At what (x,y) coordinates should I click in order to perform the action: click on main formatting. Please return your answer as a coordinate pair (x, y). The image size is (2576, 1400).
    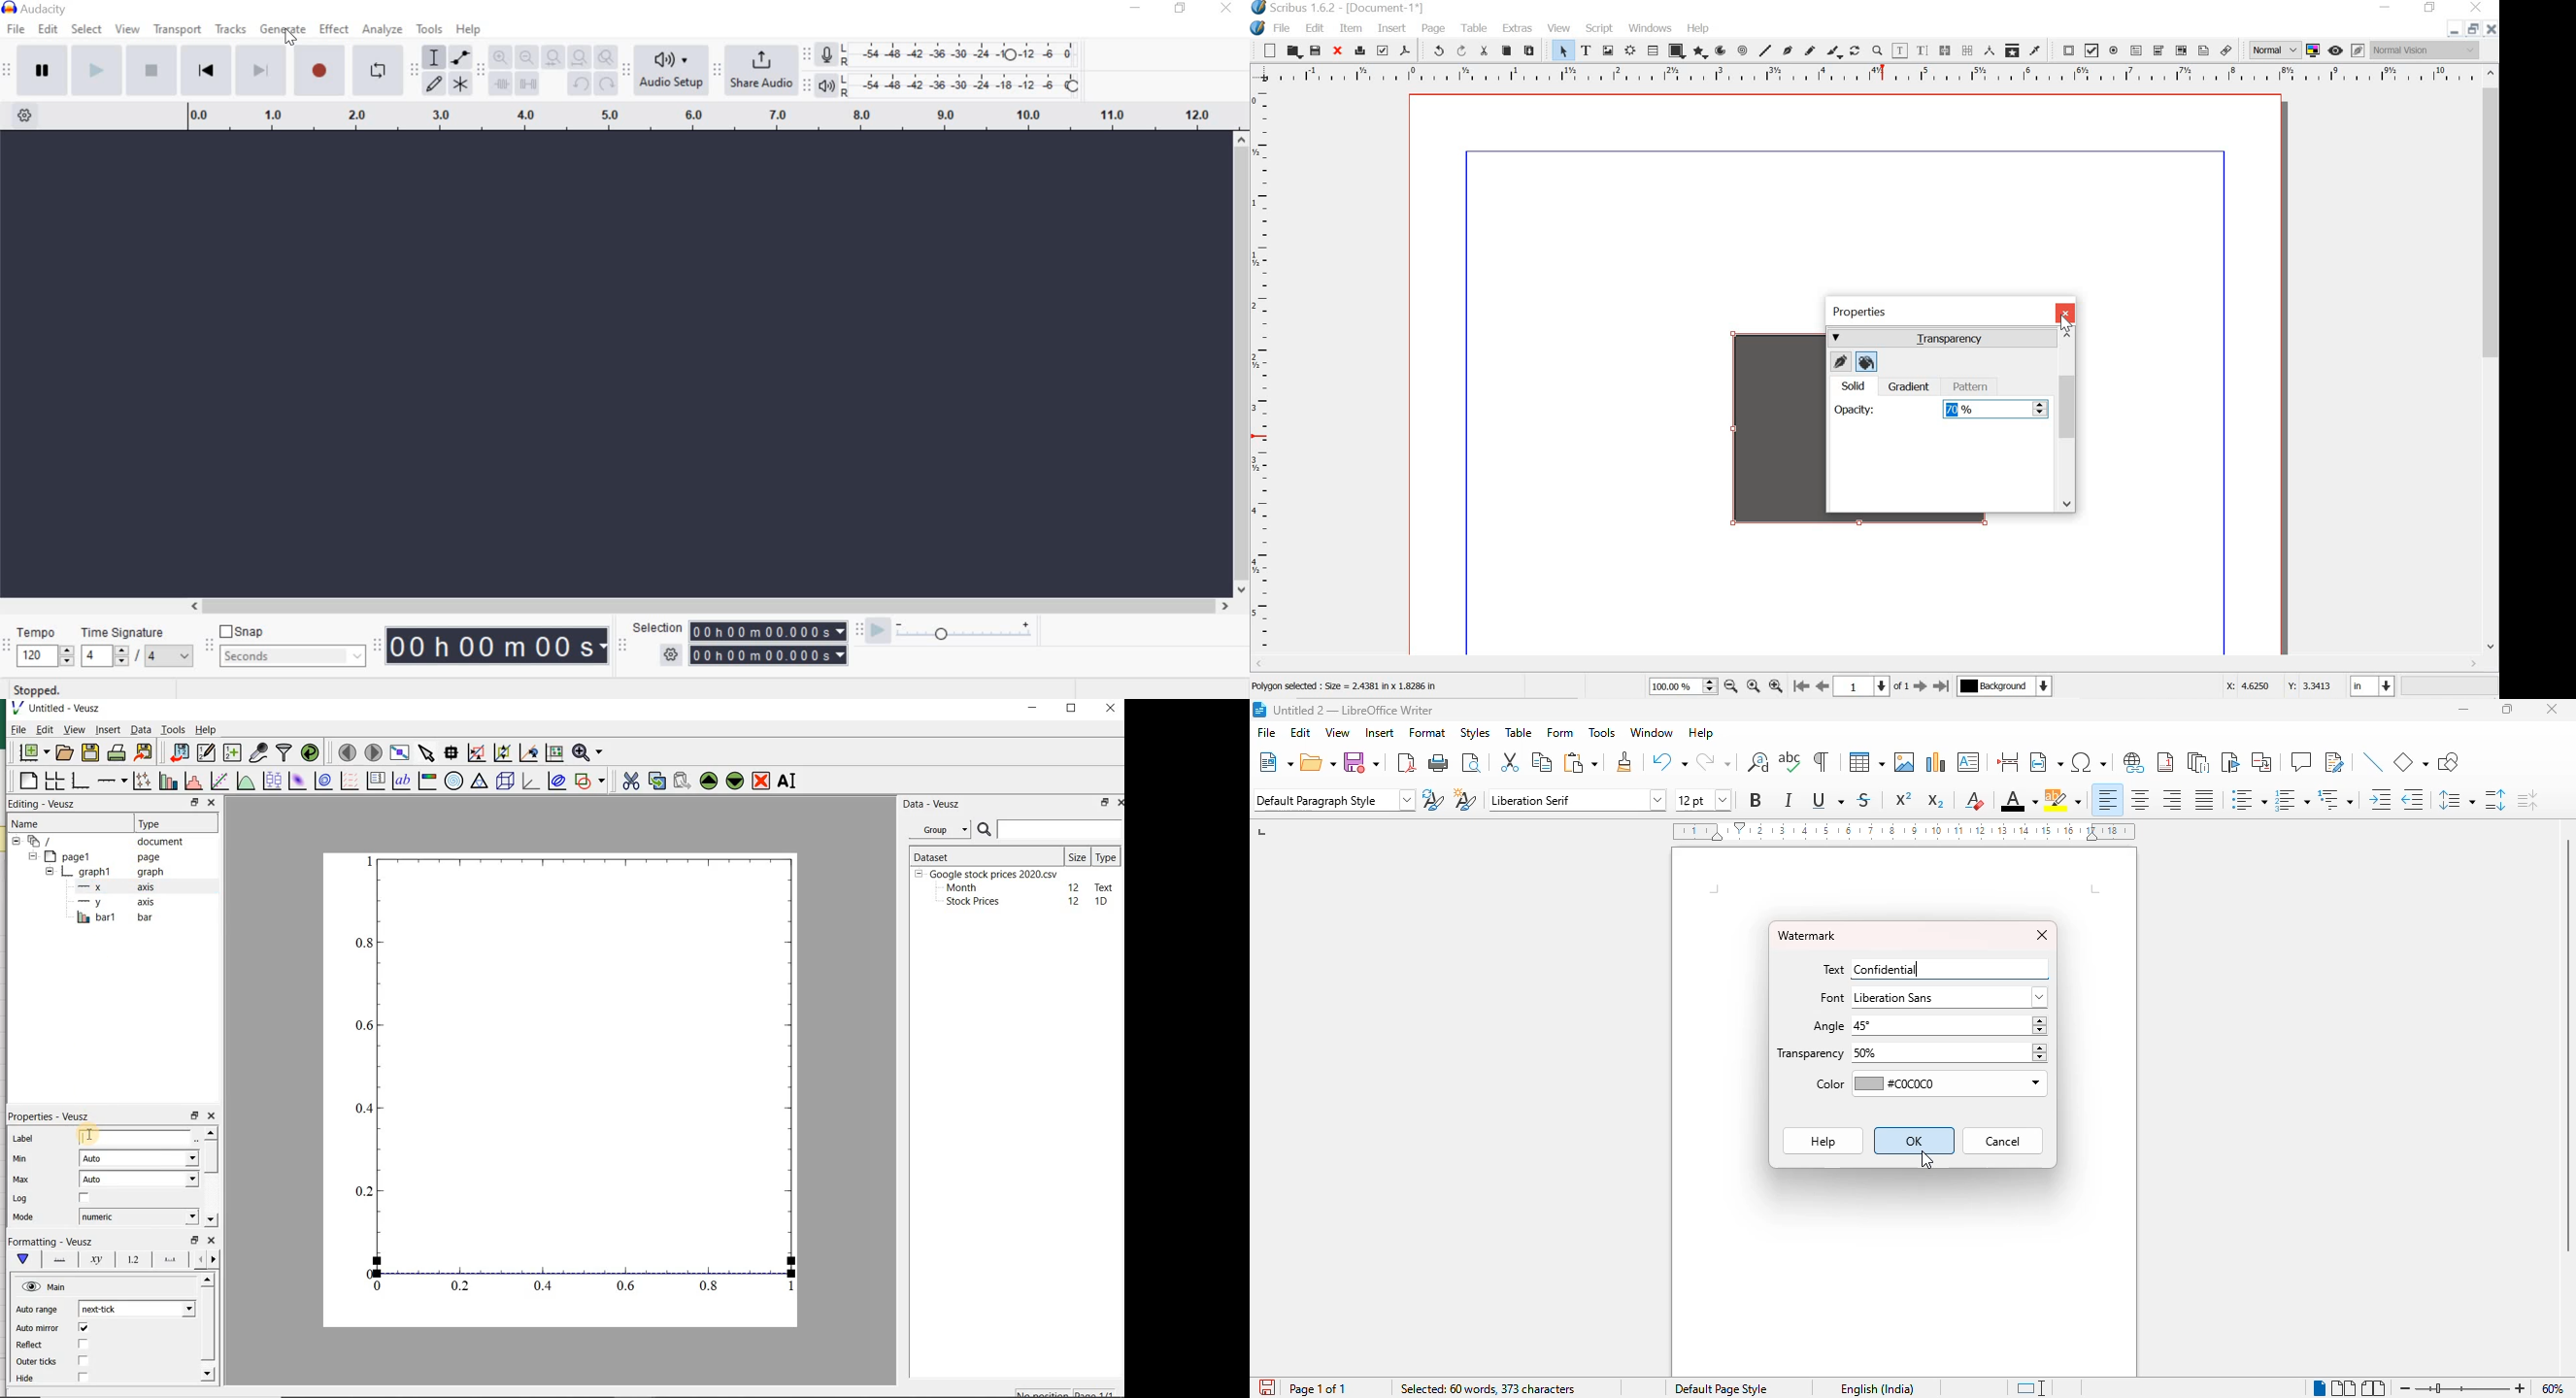
    Looking at the image, I should click on (20, 1259).